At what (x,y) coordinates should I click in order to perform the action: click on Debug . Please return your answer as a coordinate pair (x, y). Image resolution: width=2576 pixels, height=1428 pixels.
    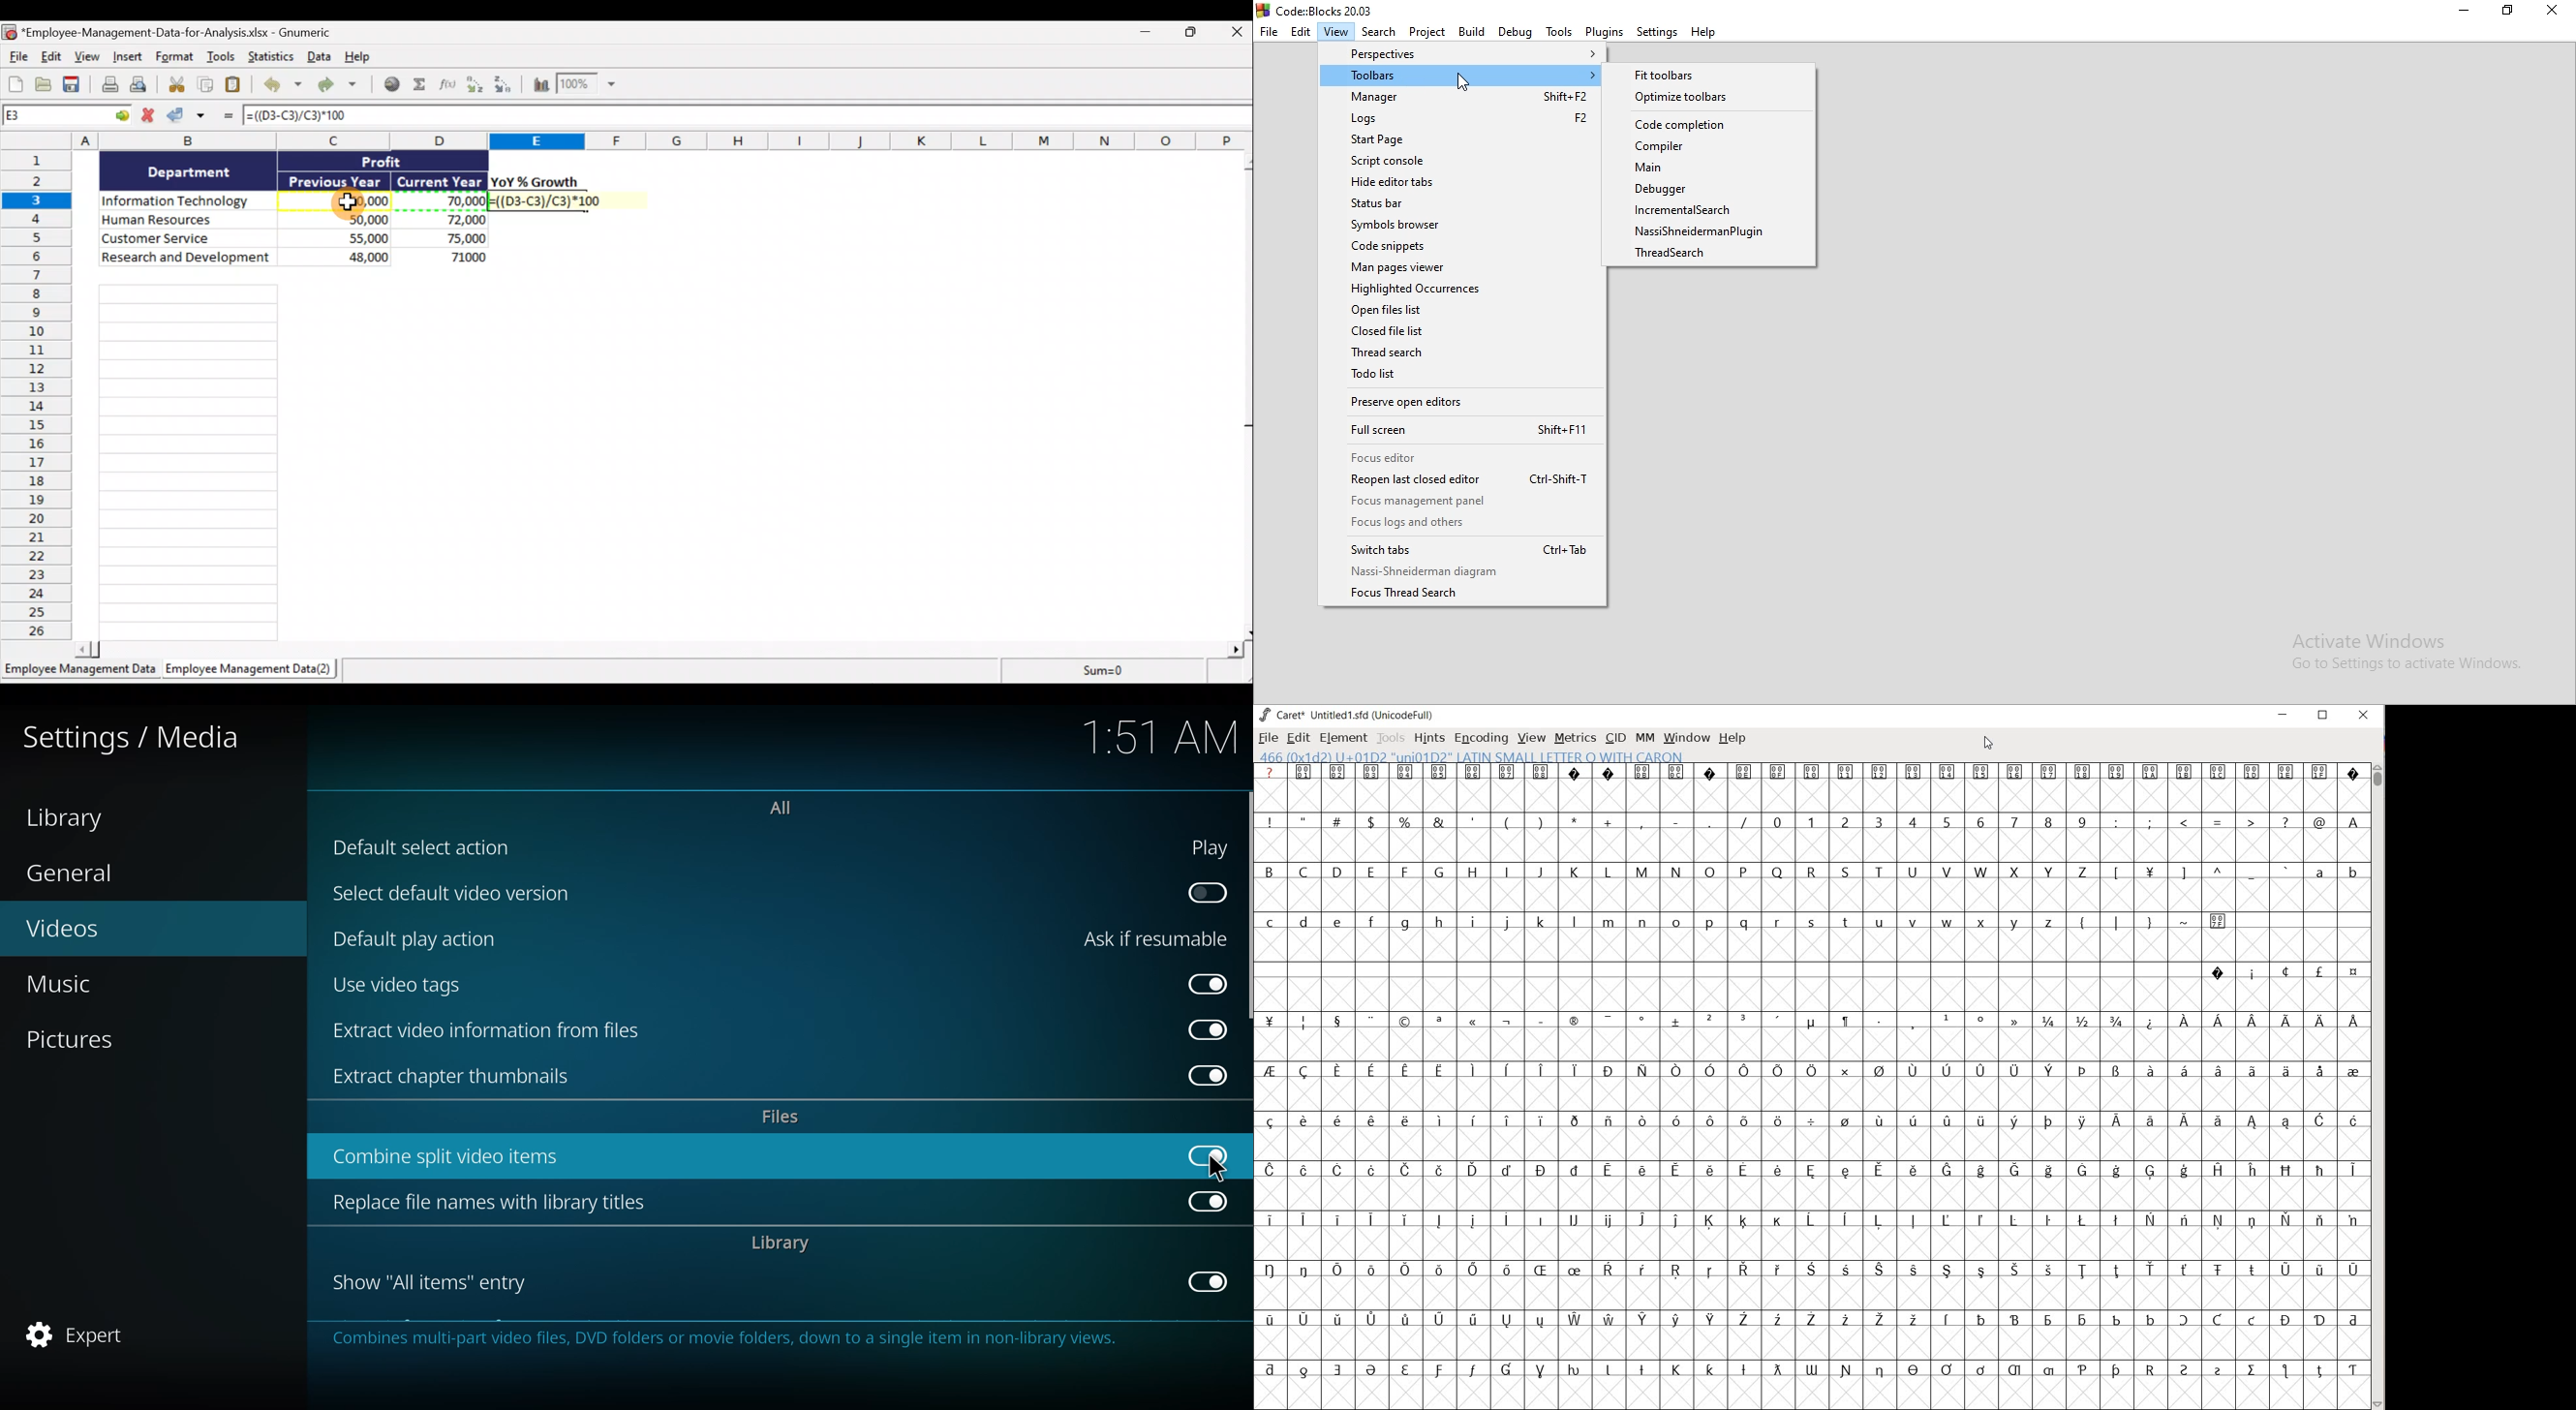
    Looking at the image, I should click on (1516, 31).